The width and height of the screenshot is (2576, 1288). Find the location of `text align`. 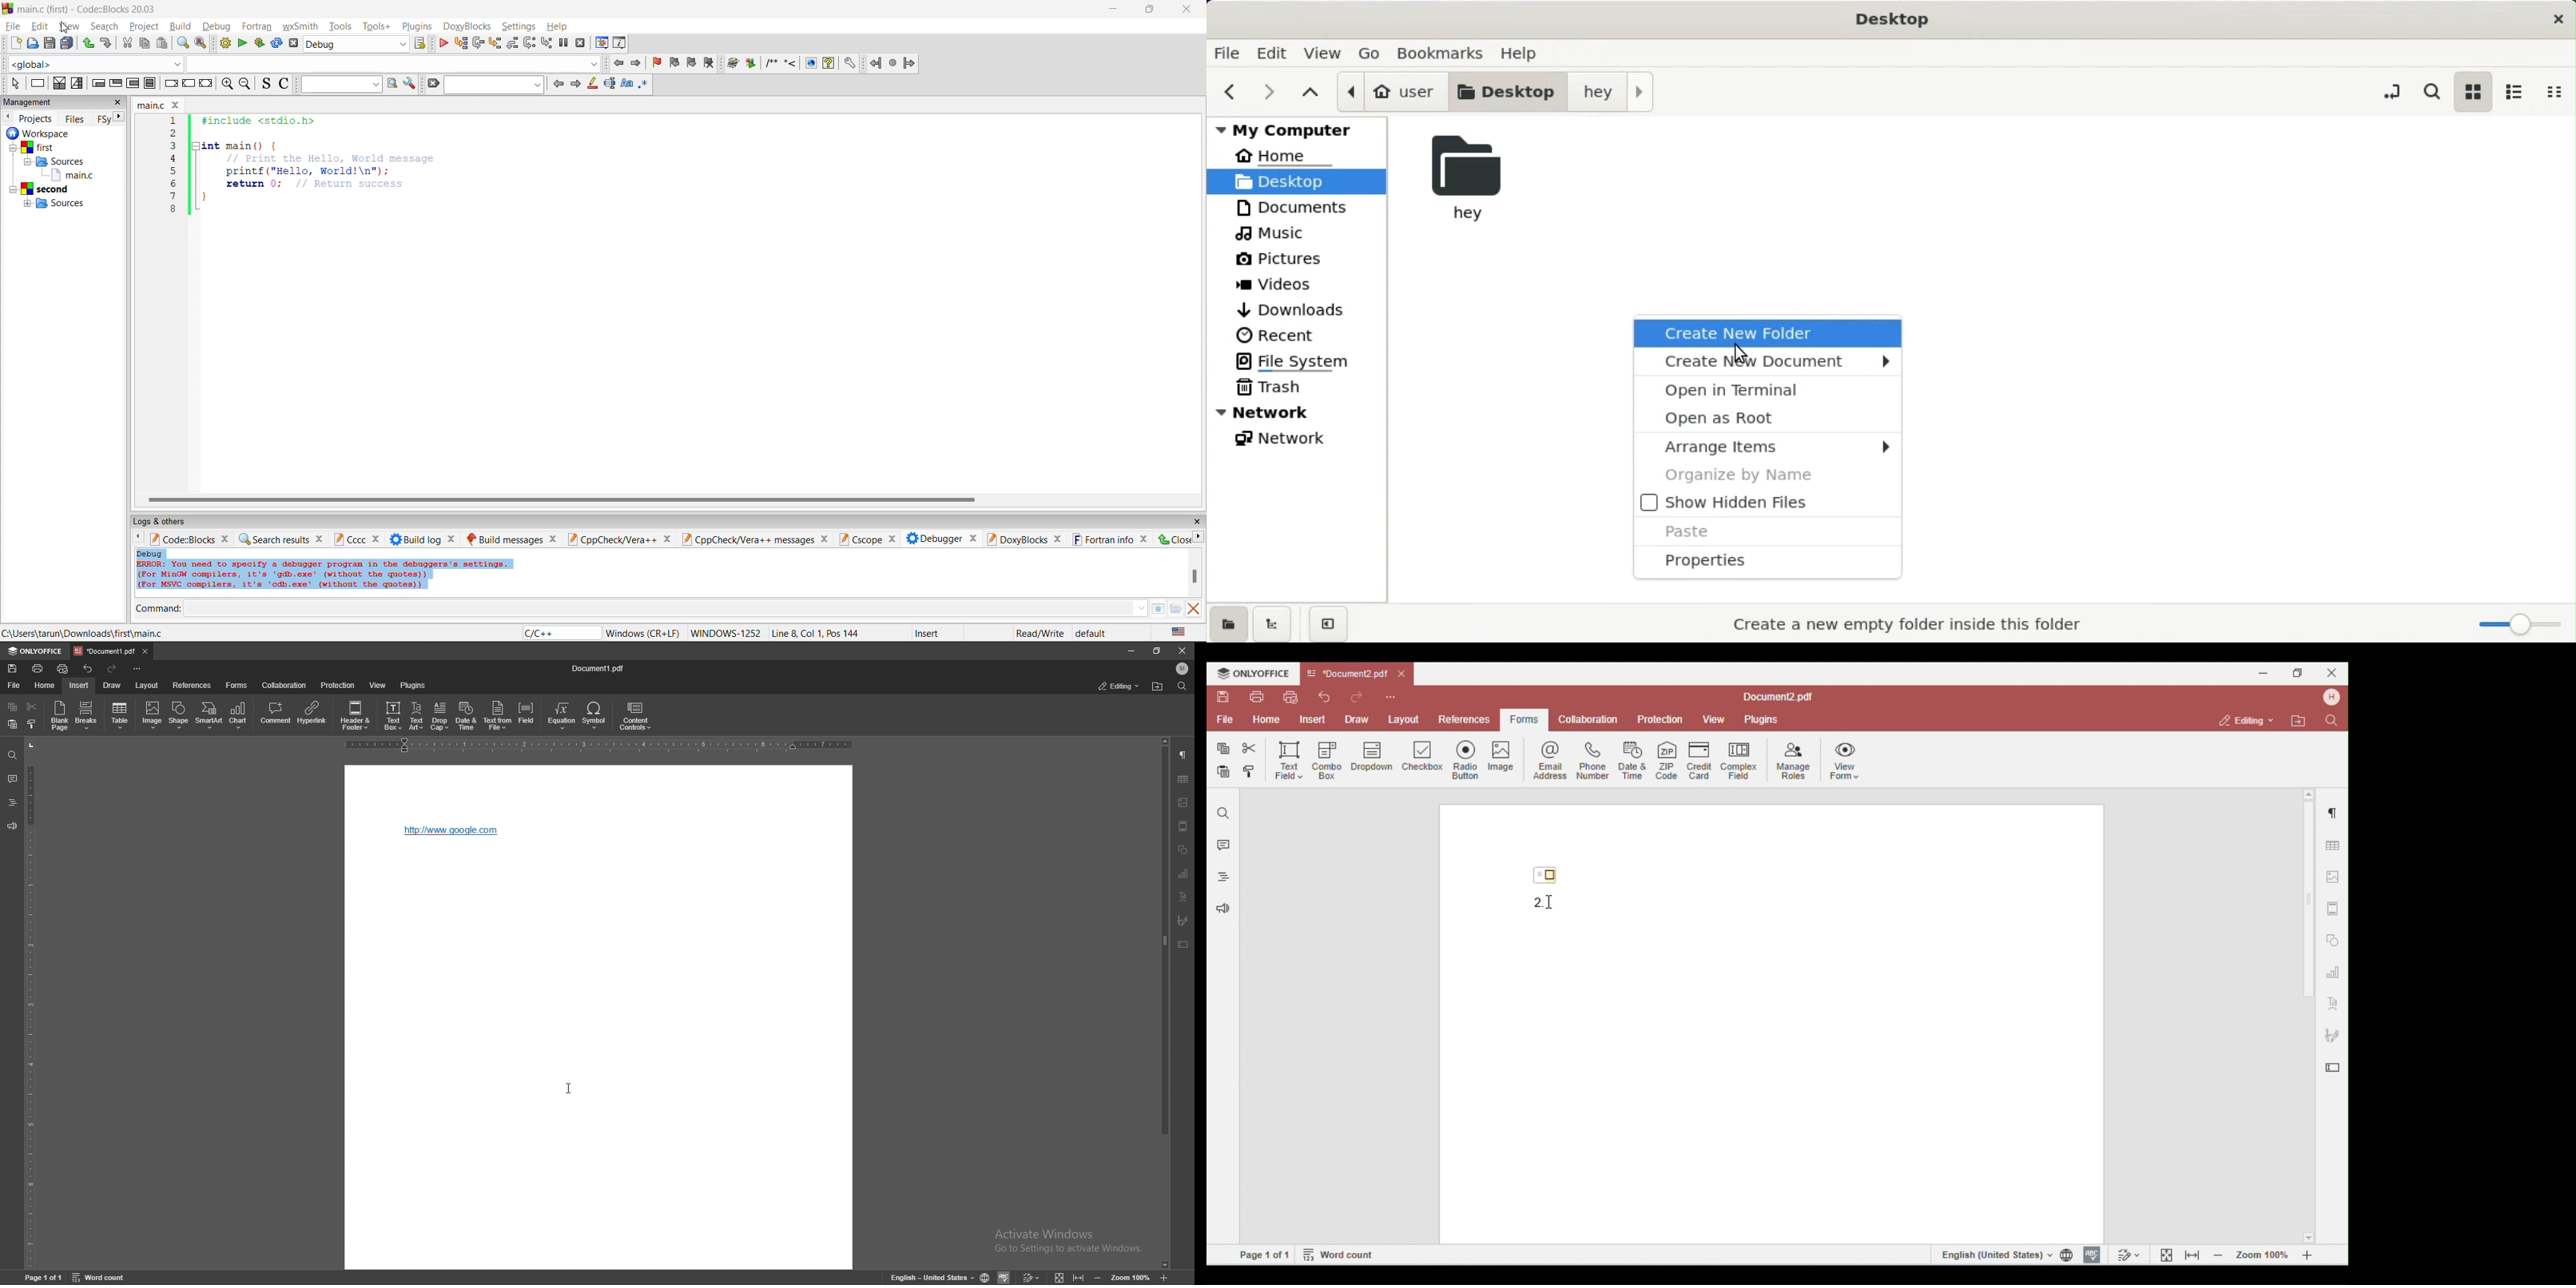

text align is located at coordinates (1185, 897).